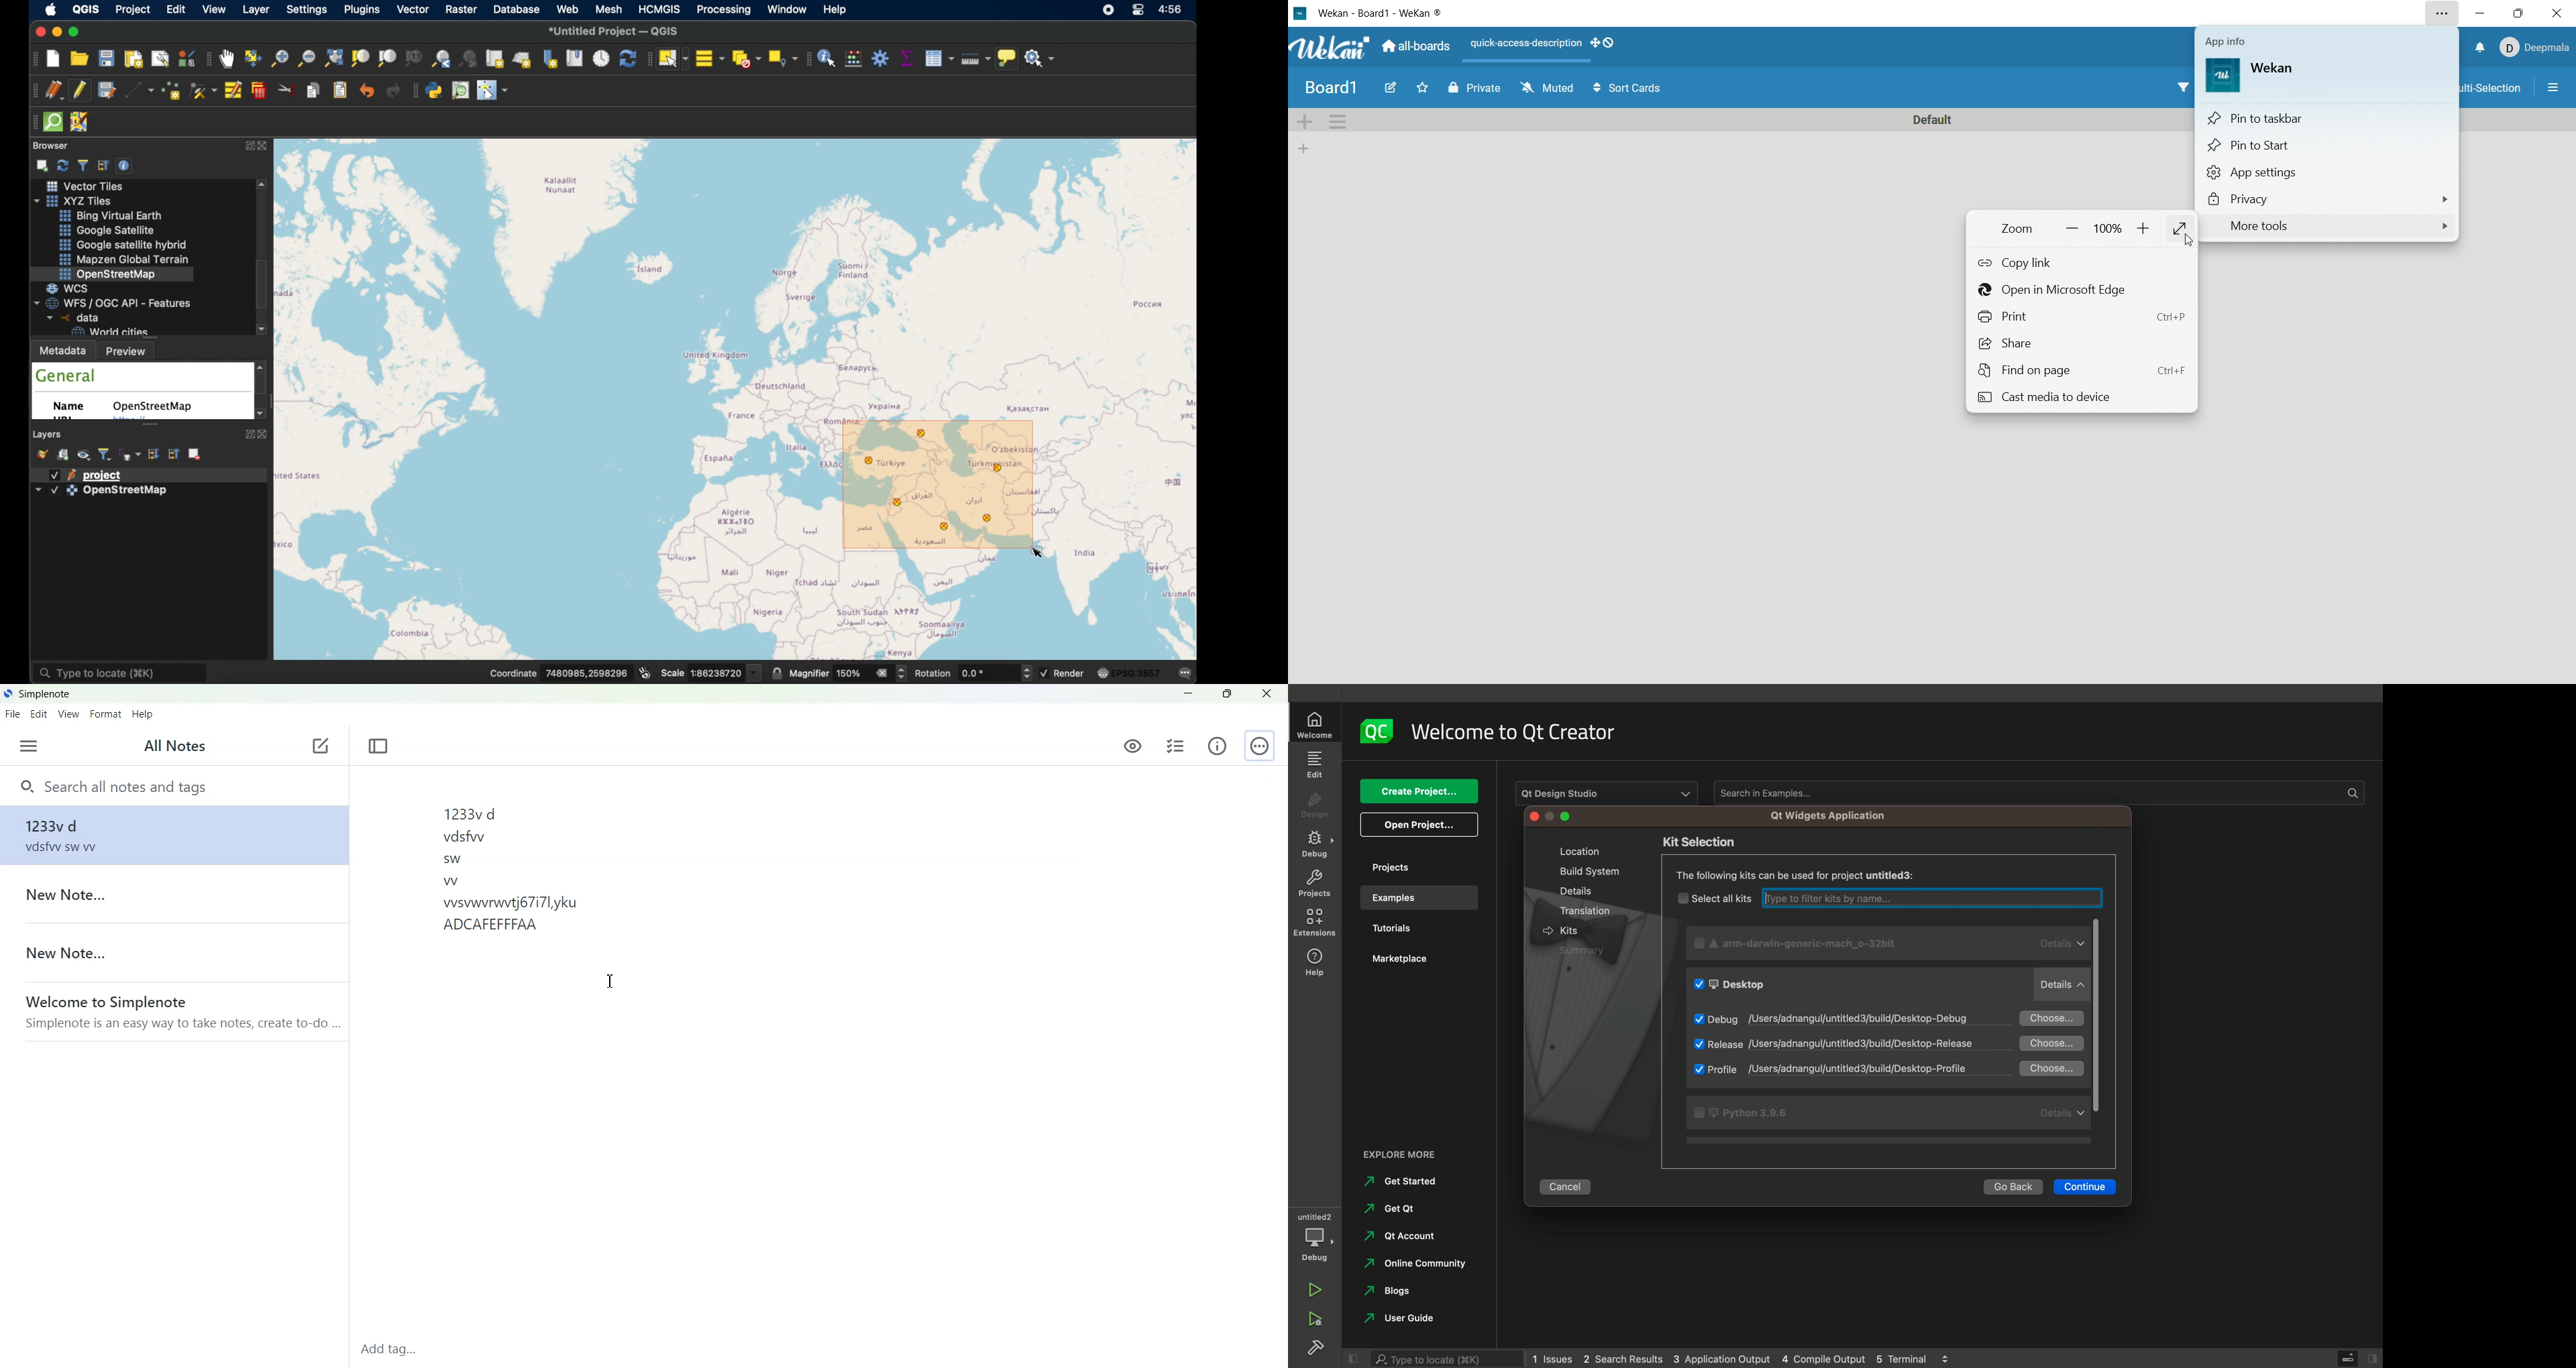 Image resolution: width=2576 pixels, height=1372 pixels. What do you see at coordinates (162, 60) in the screenshot?
I see `show layout manager` at bounding box center [162, 60].